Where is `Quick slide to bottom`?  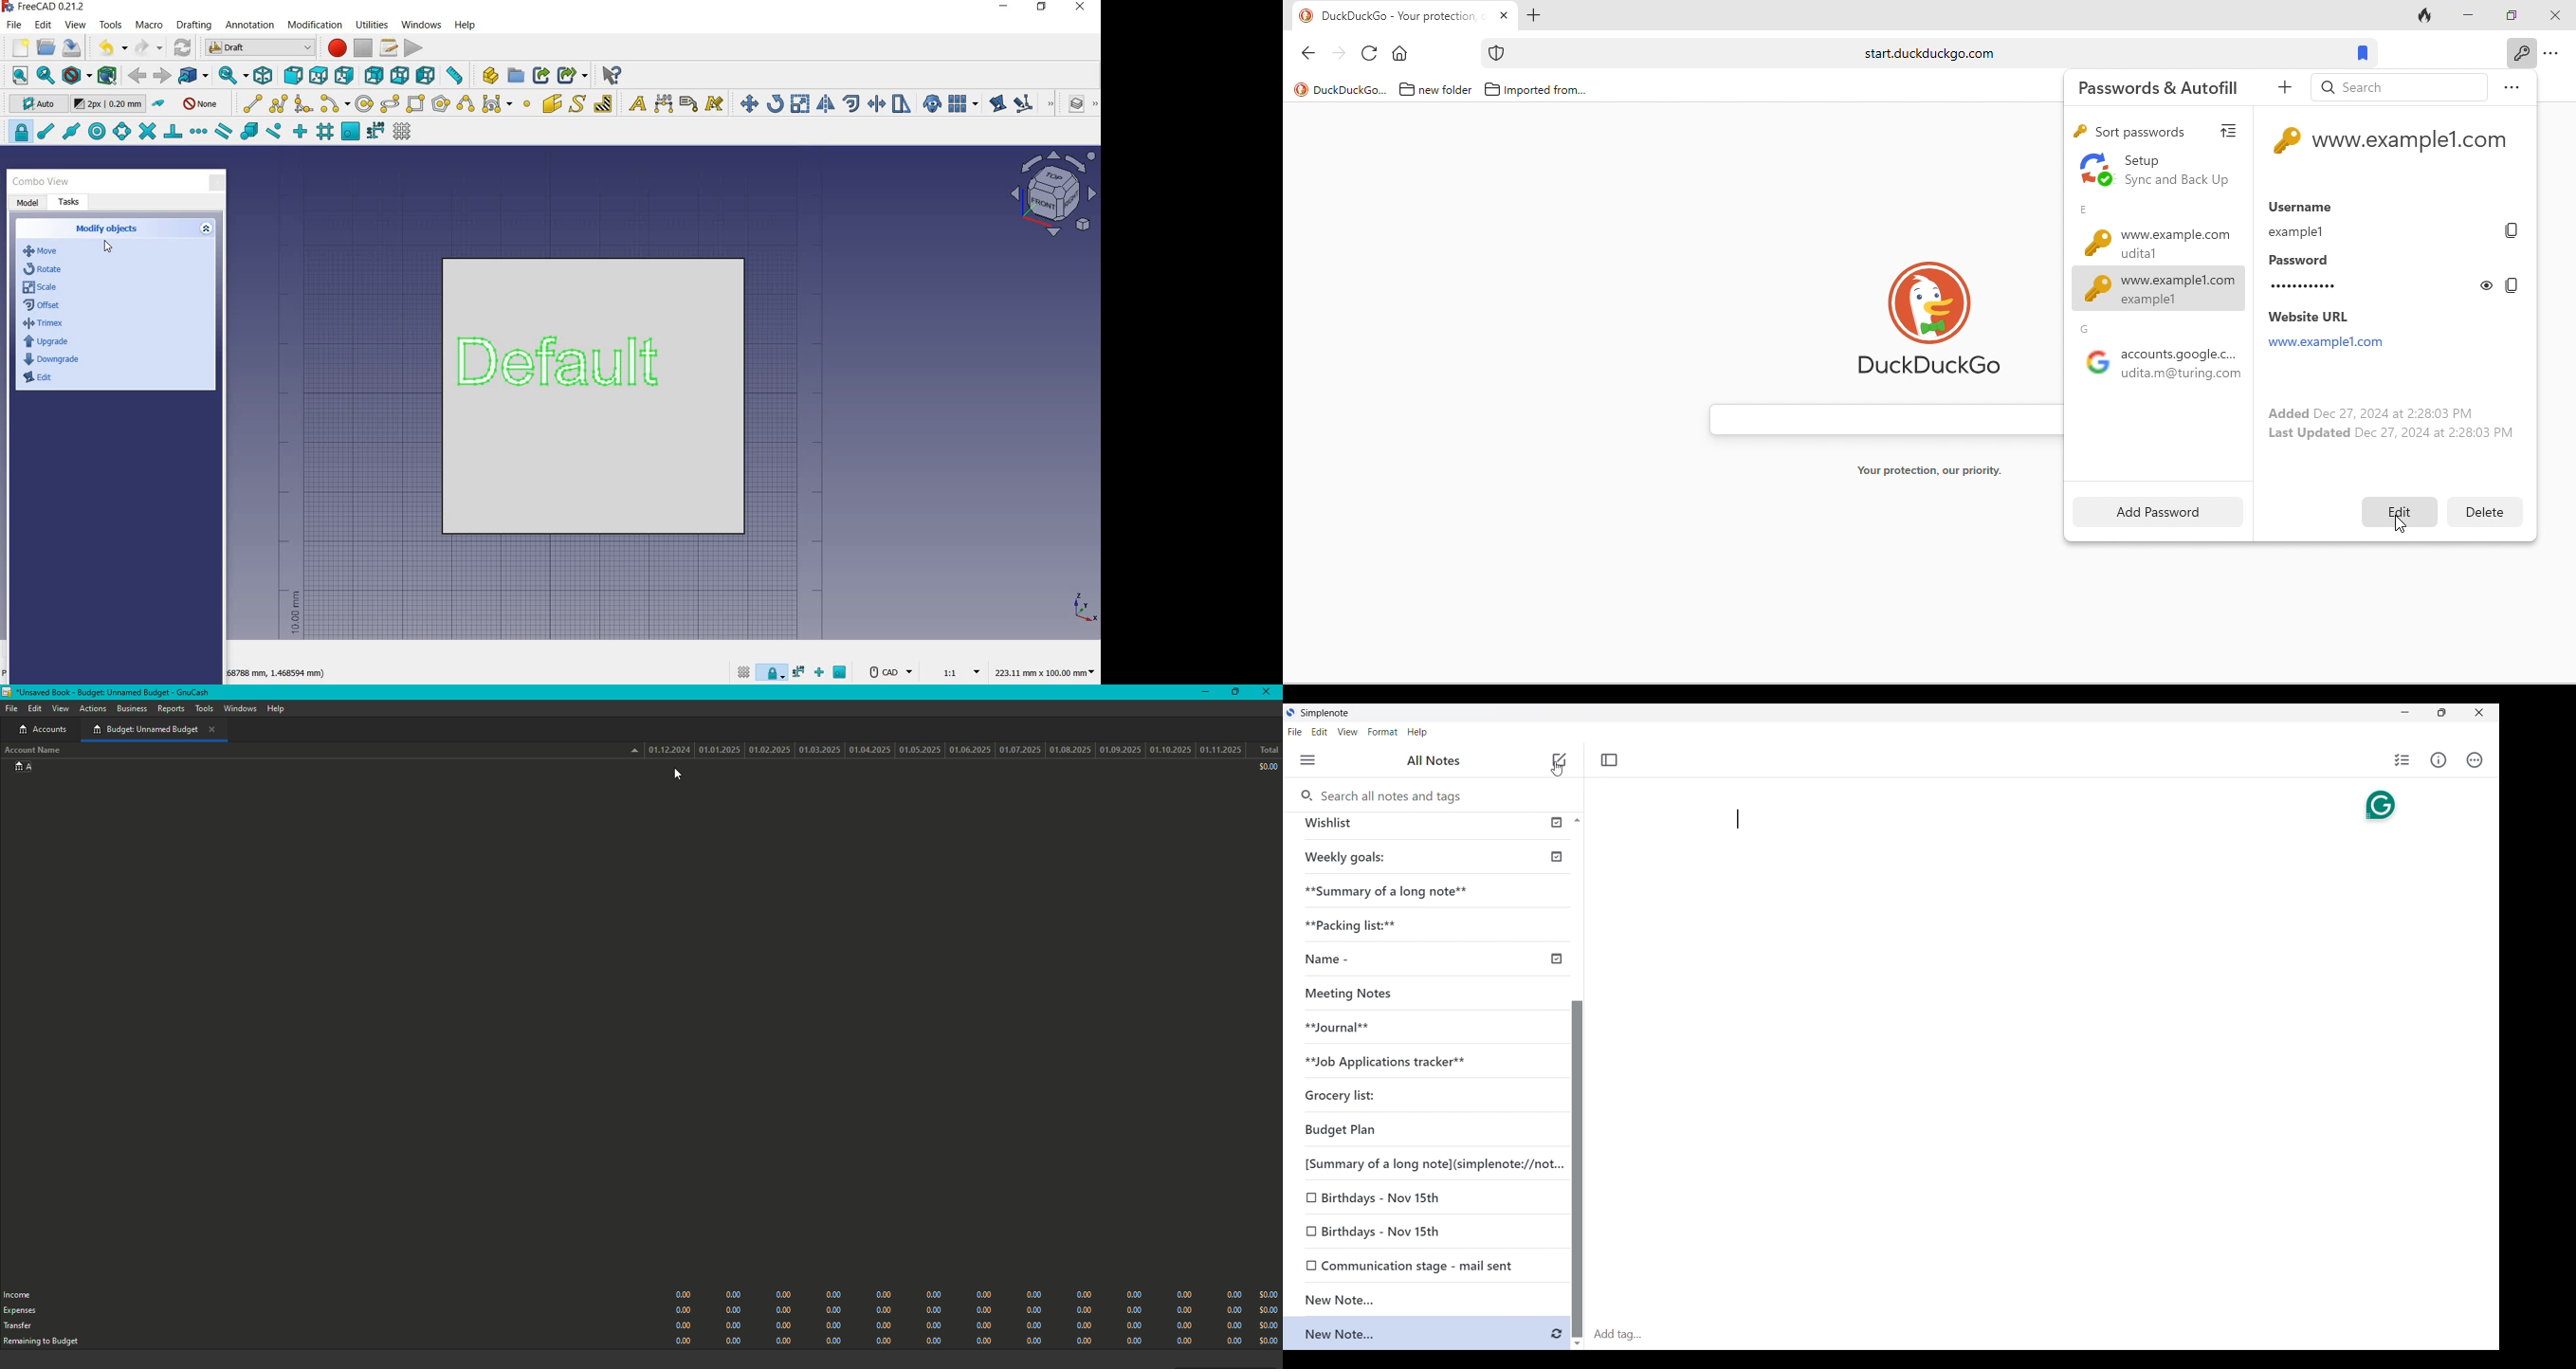 Quick slide to bottom is located at coordinates (1578, 1344).